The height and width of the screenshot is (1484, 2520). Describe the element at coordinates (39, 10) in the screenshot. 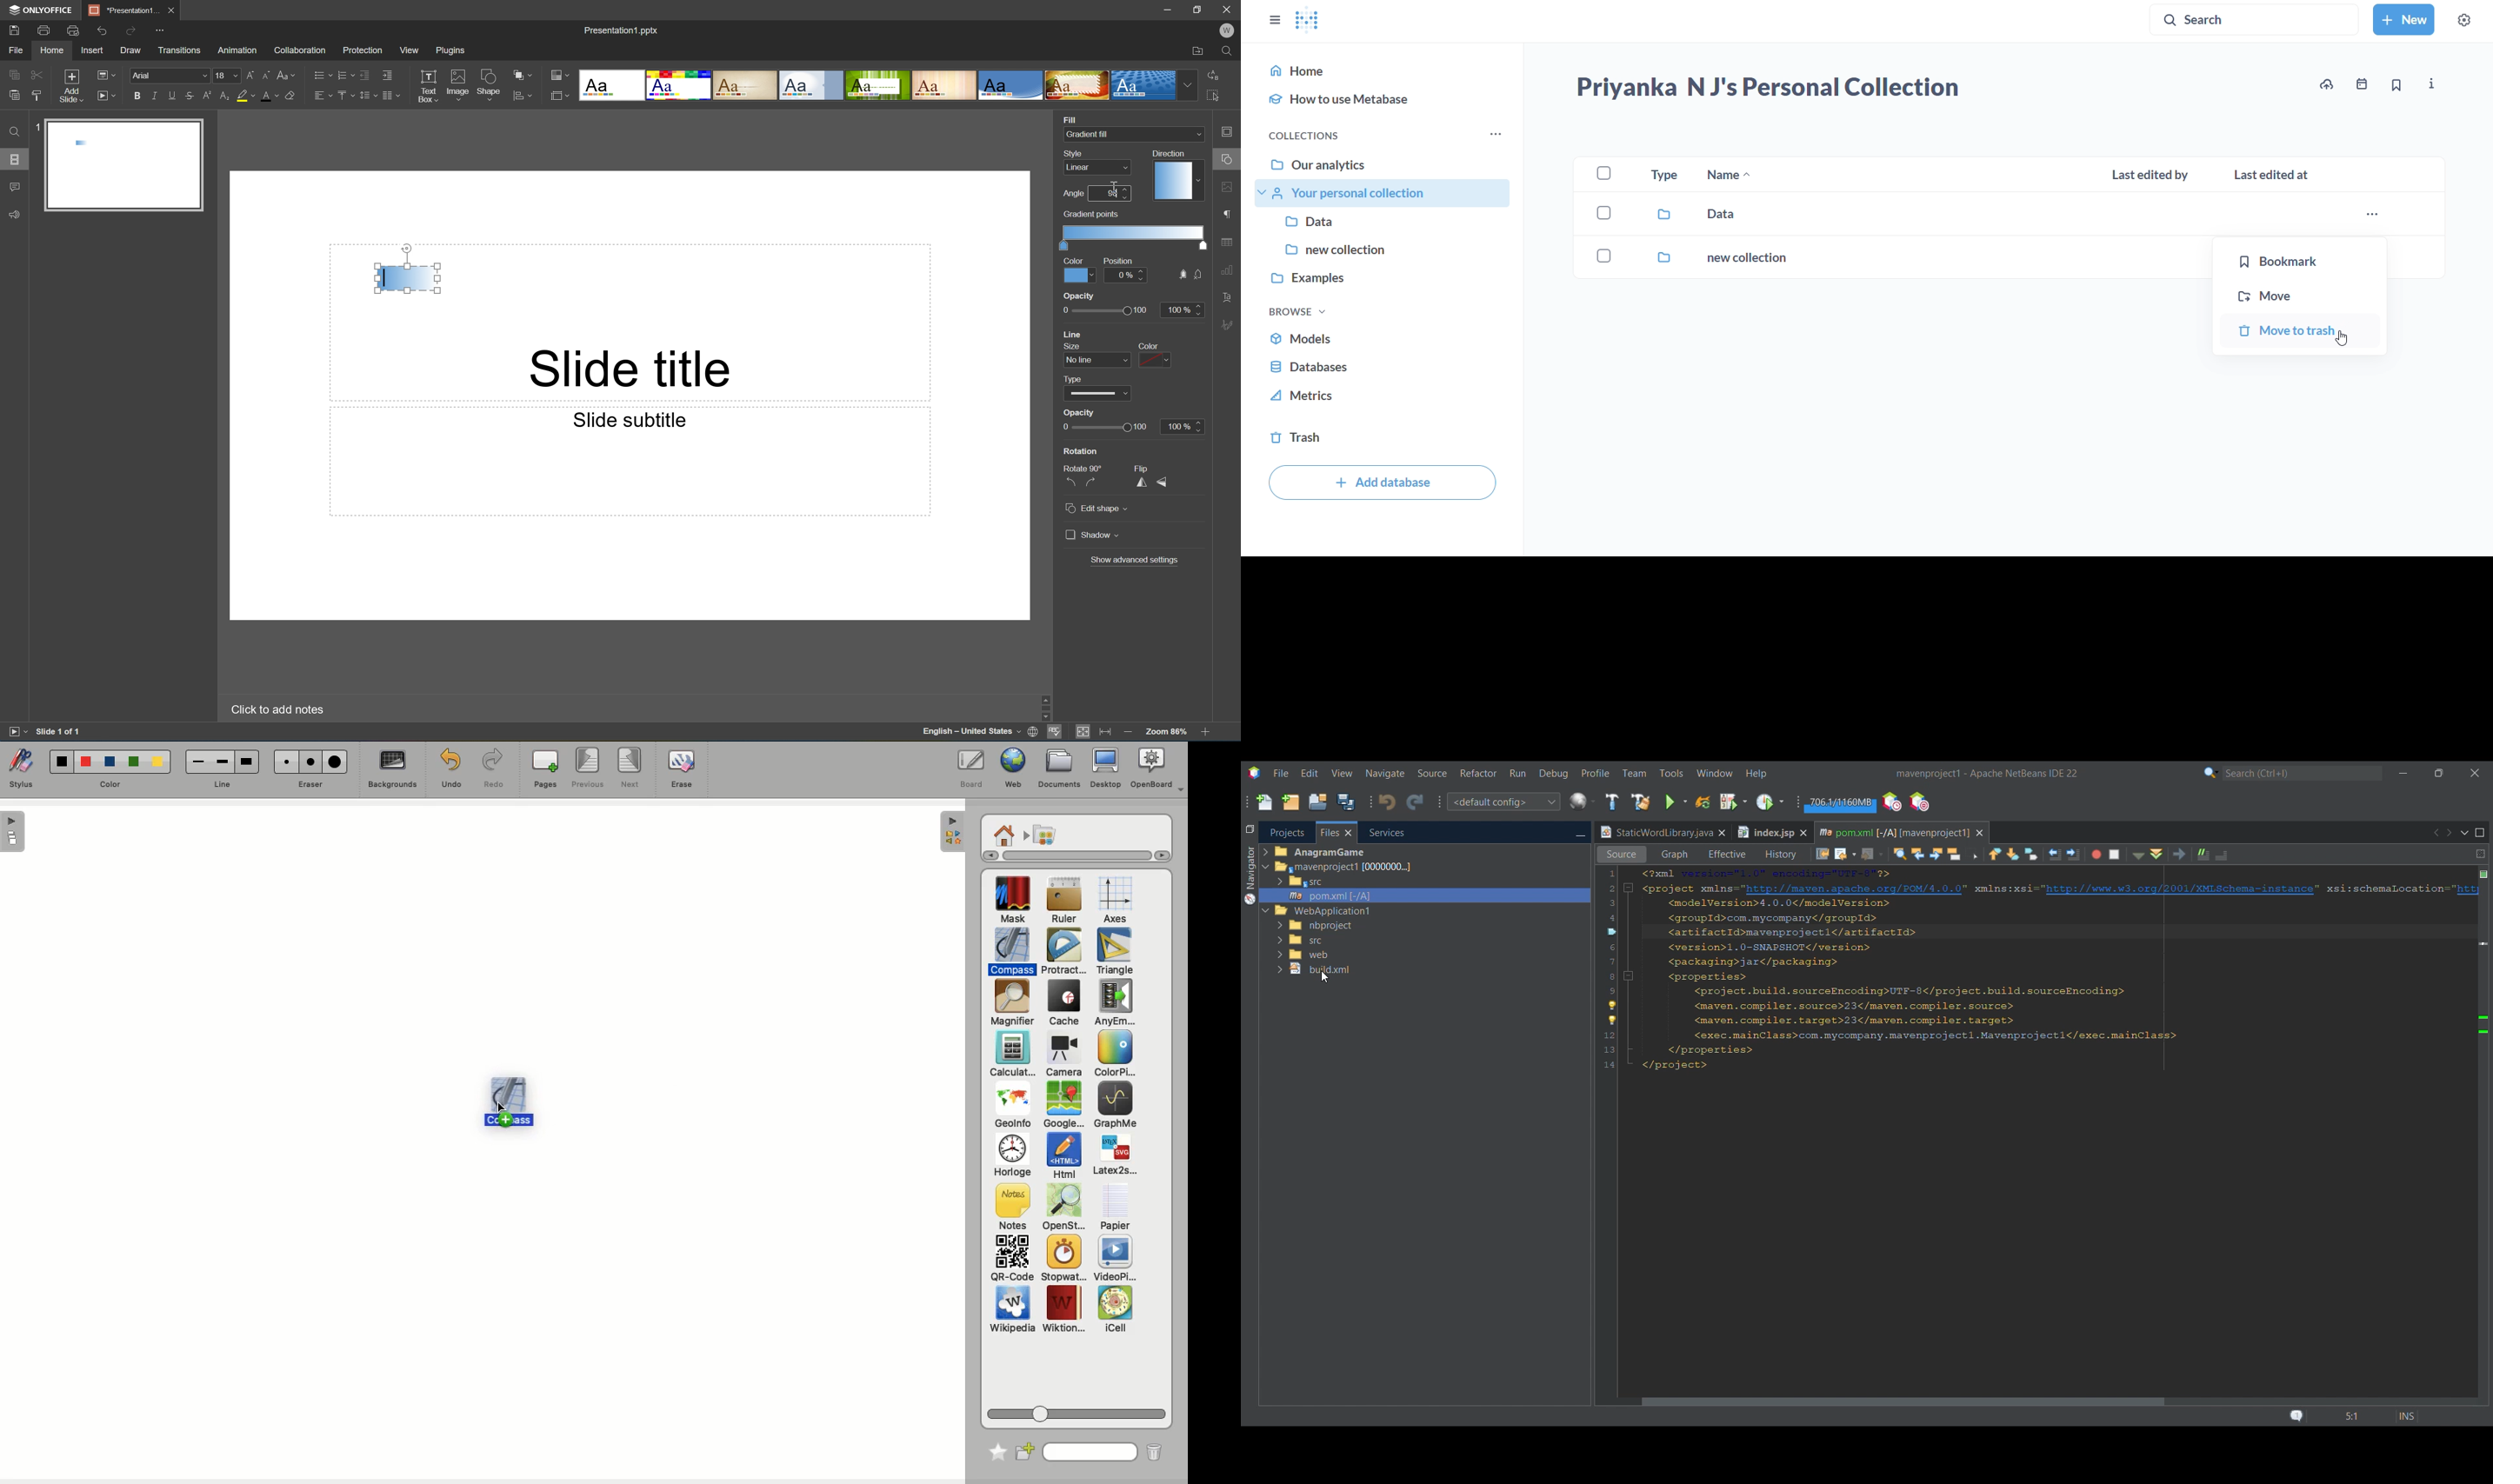

I see `ONYOFFICE` at that location.